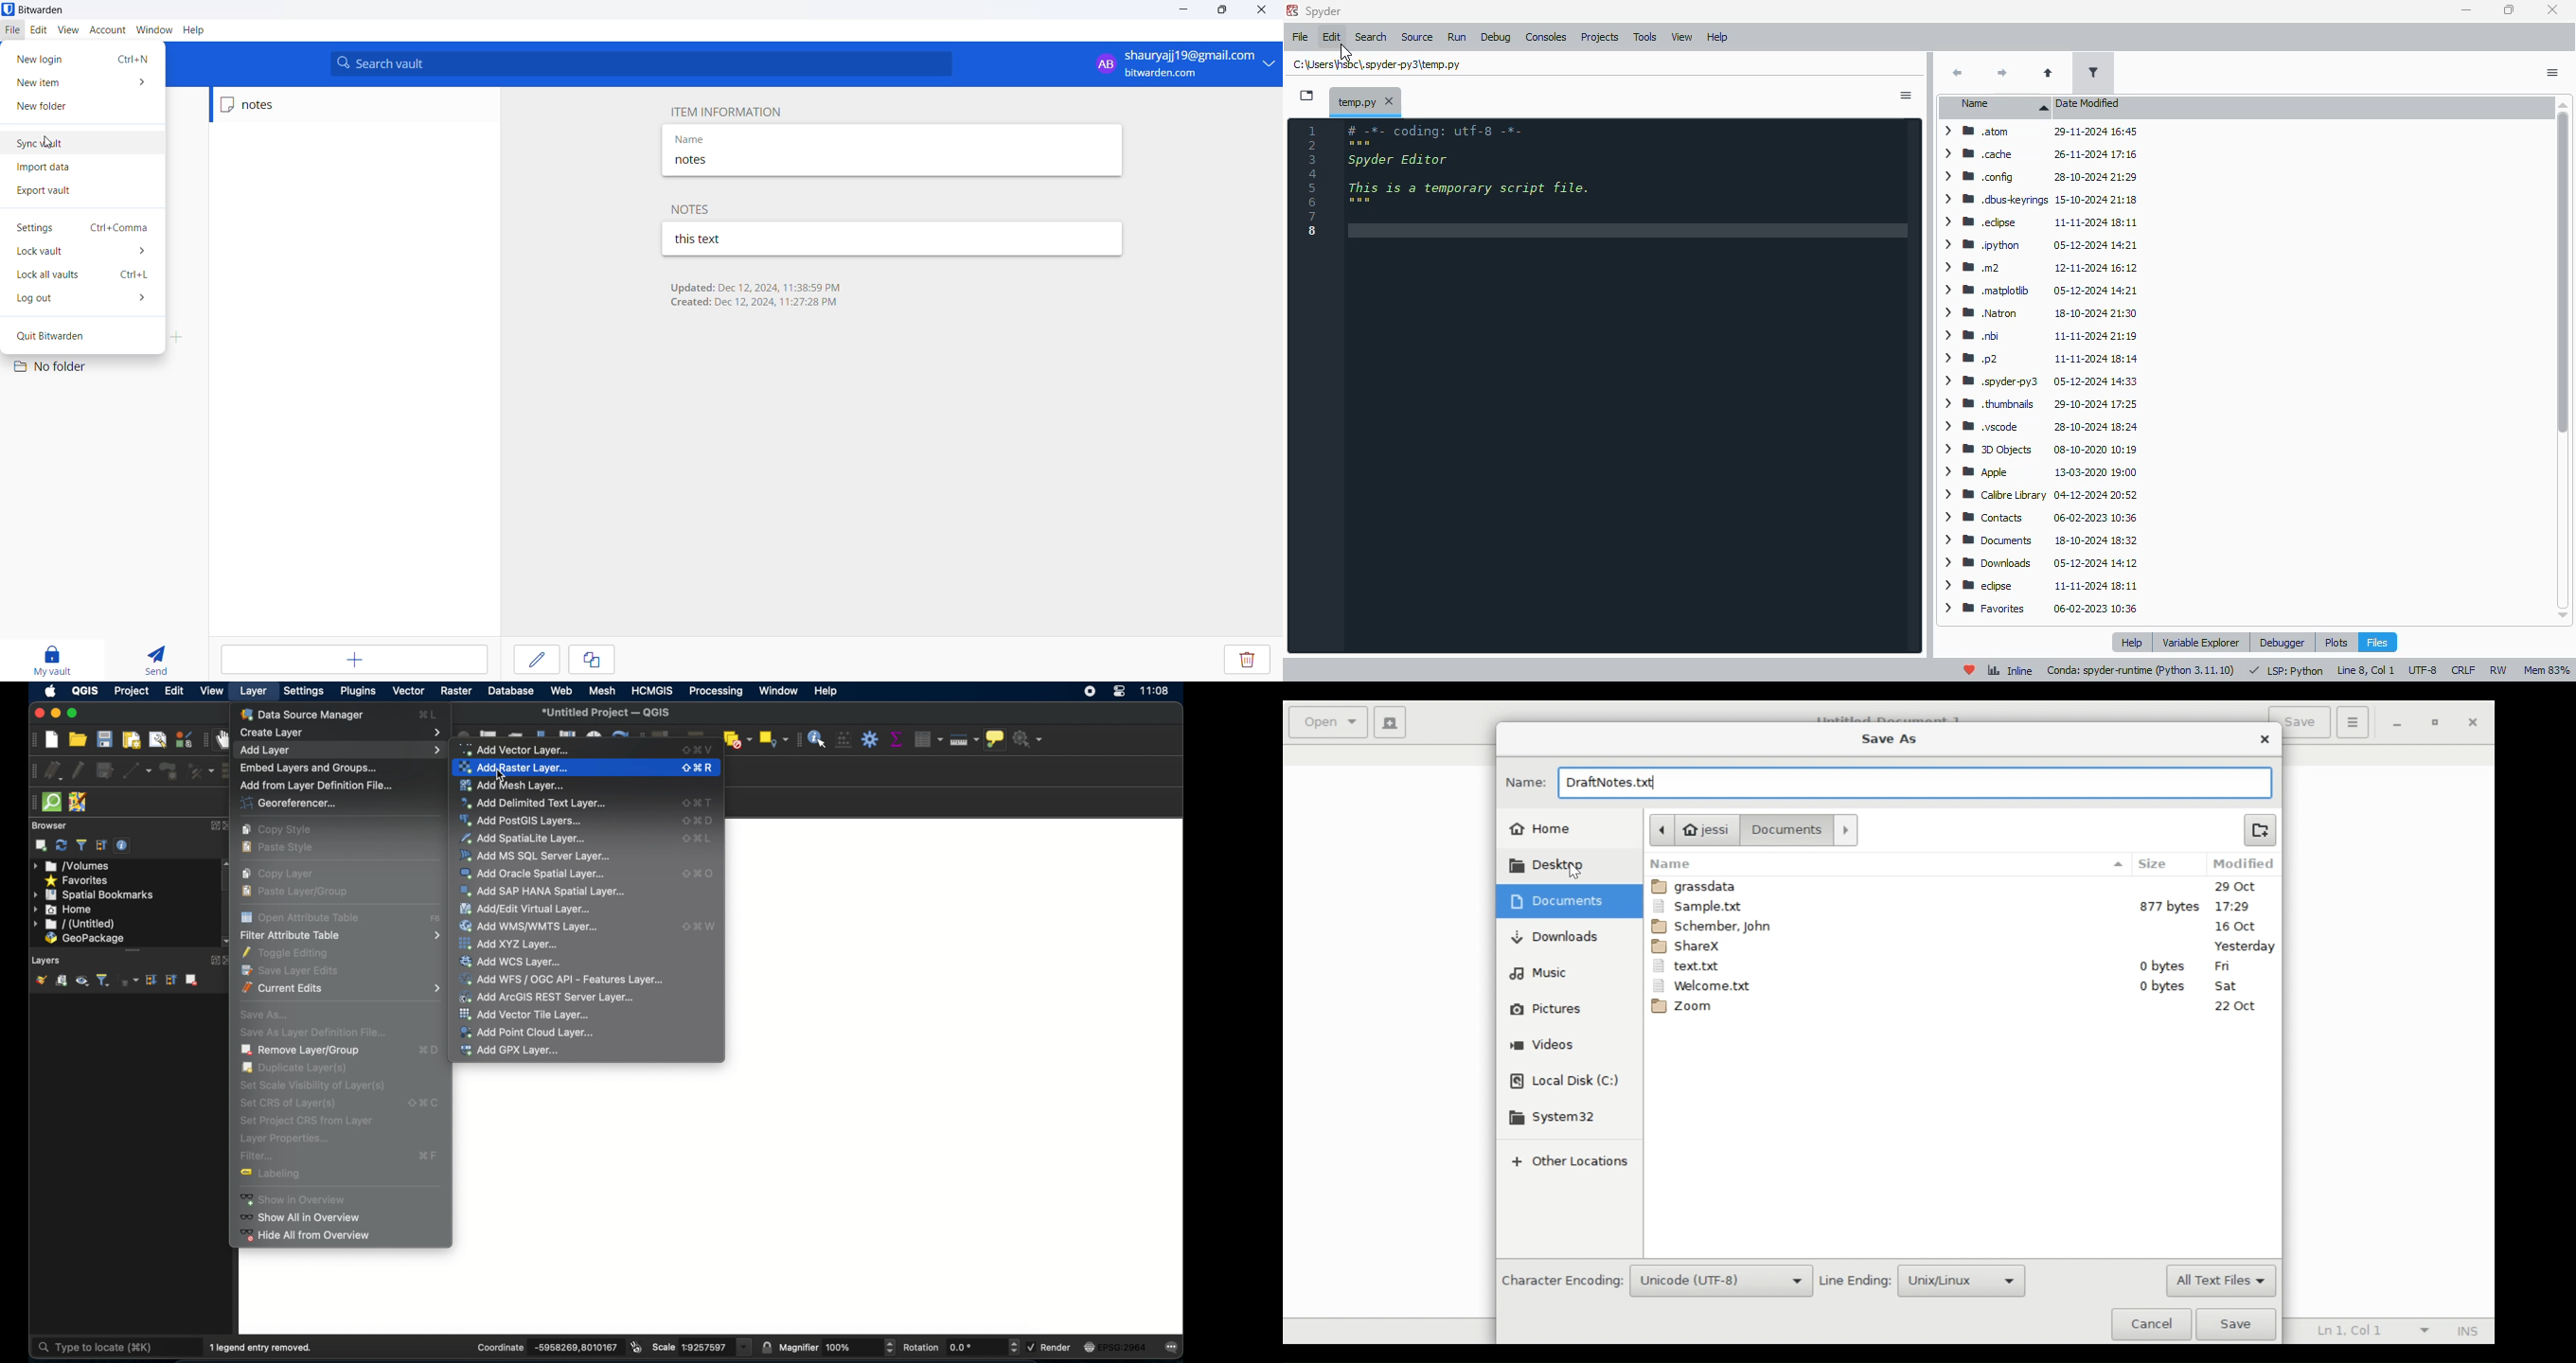 The height and width of the screenshot is (1372, 2576). I want to click on control center, so click(1119, 694).